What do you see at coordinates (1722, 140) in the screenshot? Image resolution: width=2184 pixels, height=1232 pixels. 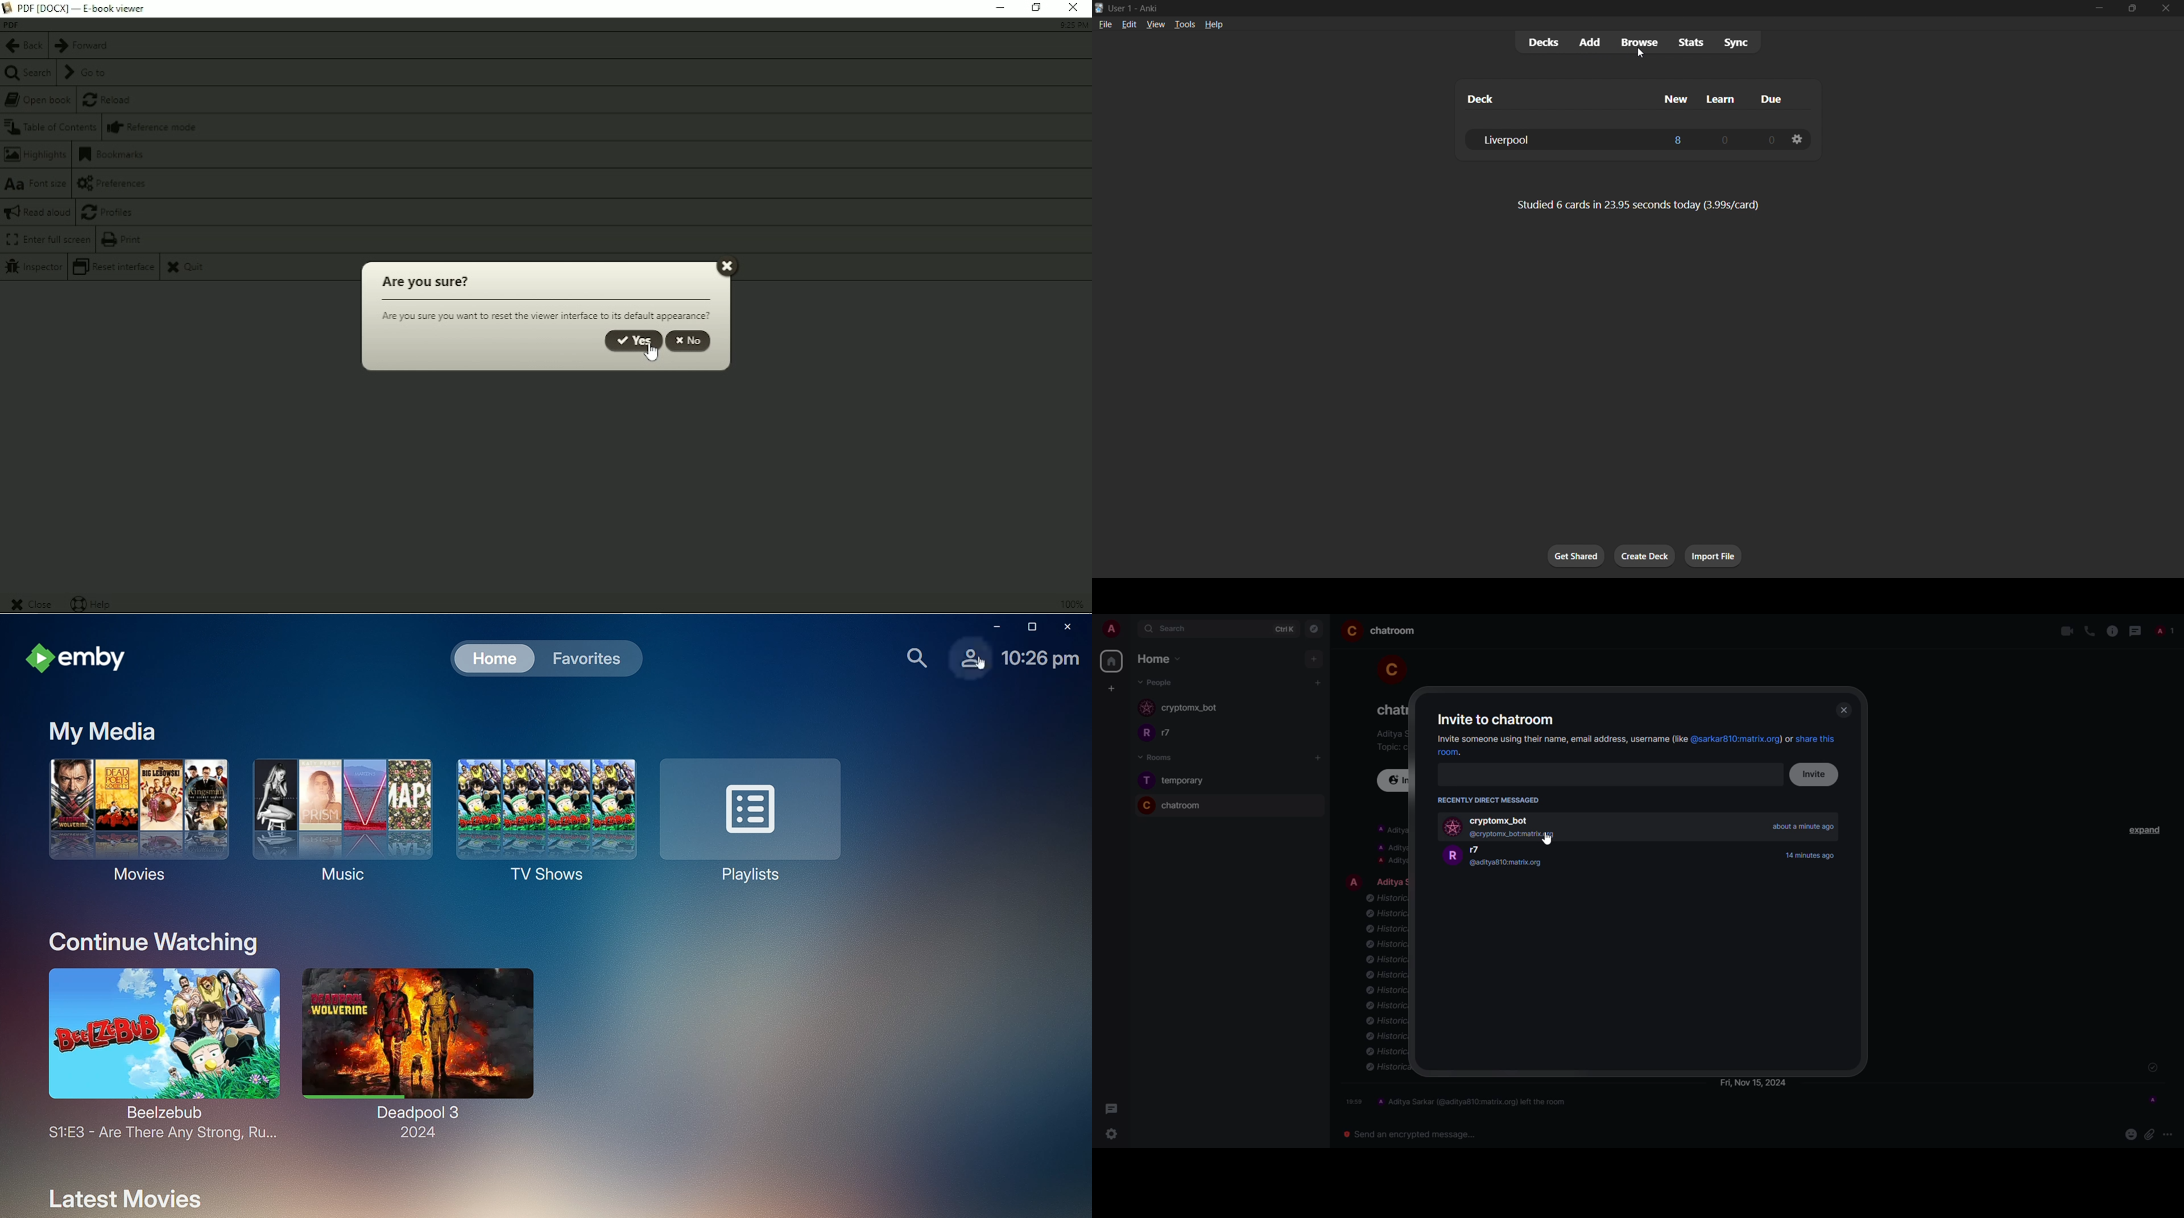 I see `0` at bounding box center [1722, 140].